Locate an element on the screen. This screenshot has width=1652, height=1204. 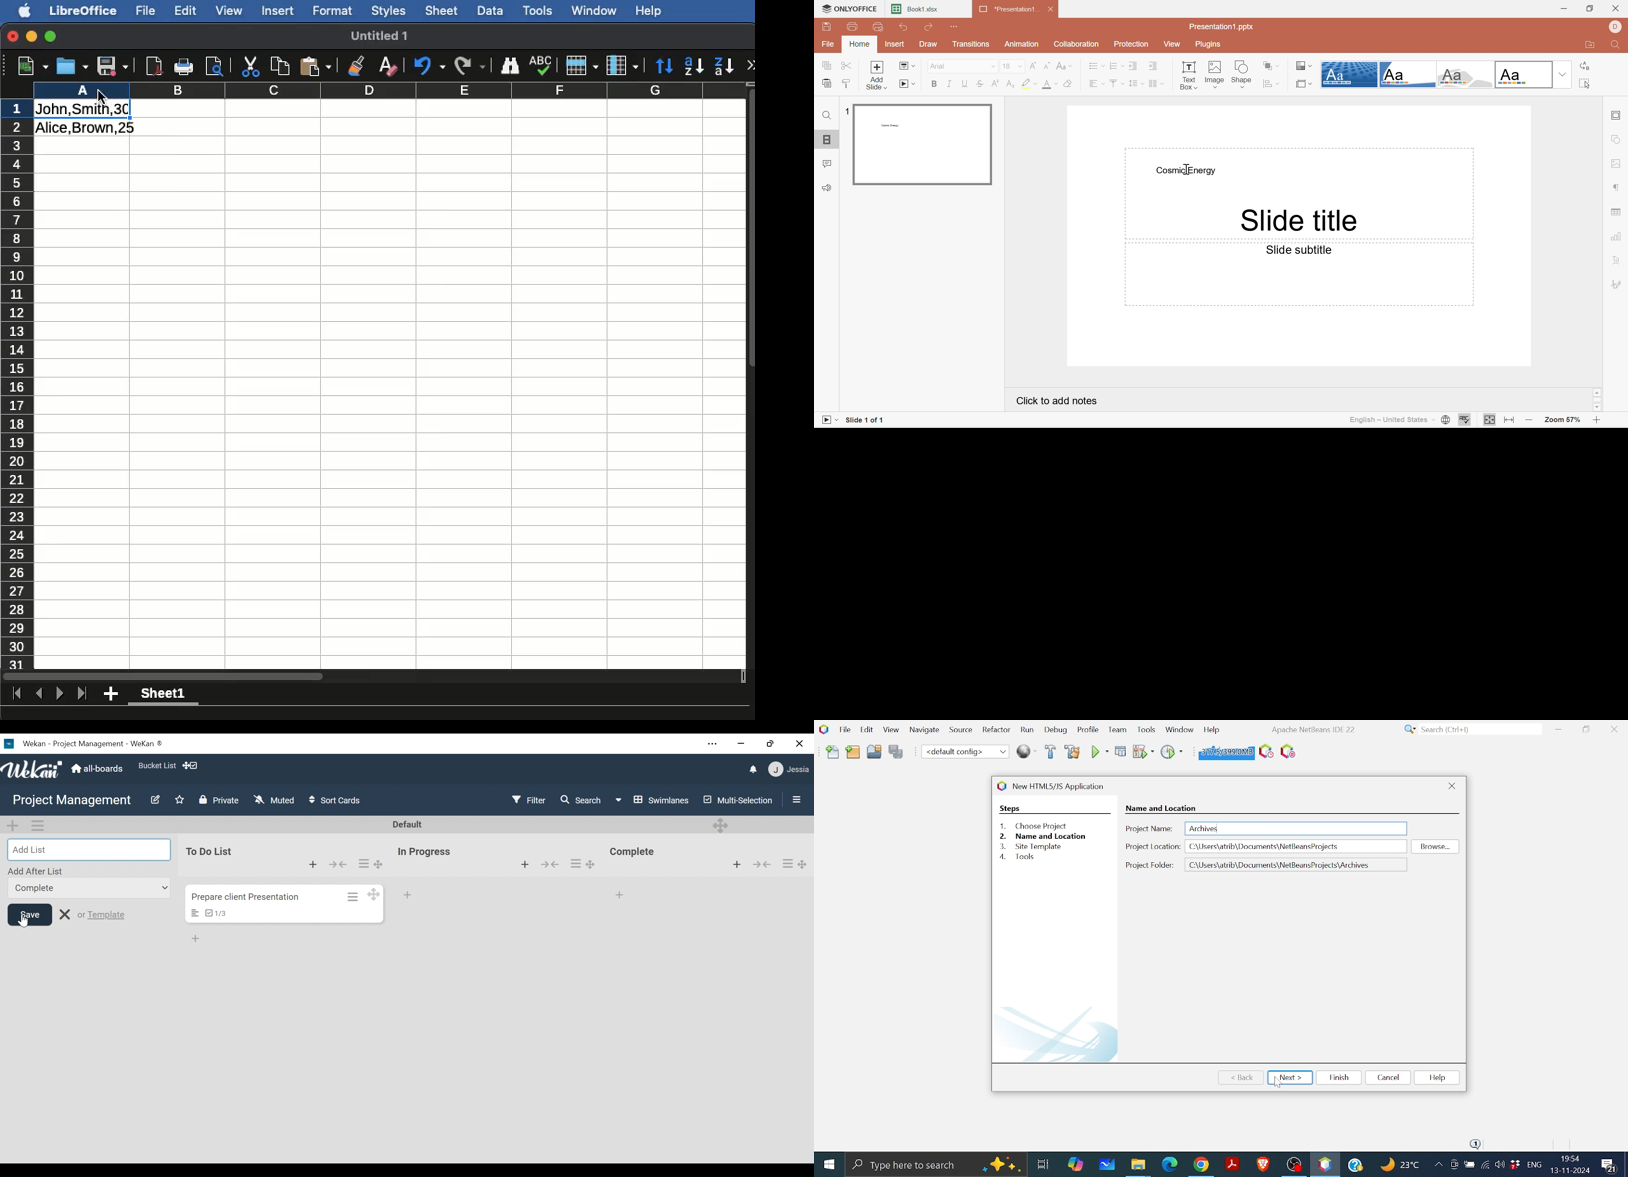
Minimize is located at coordinates (1560, 729).